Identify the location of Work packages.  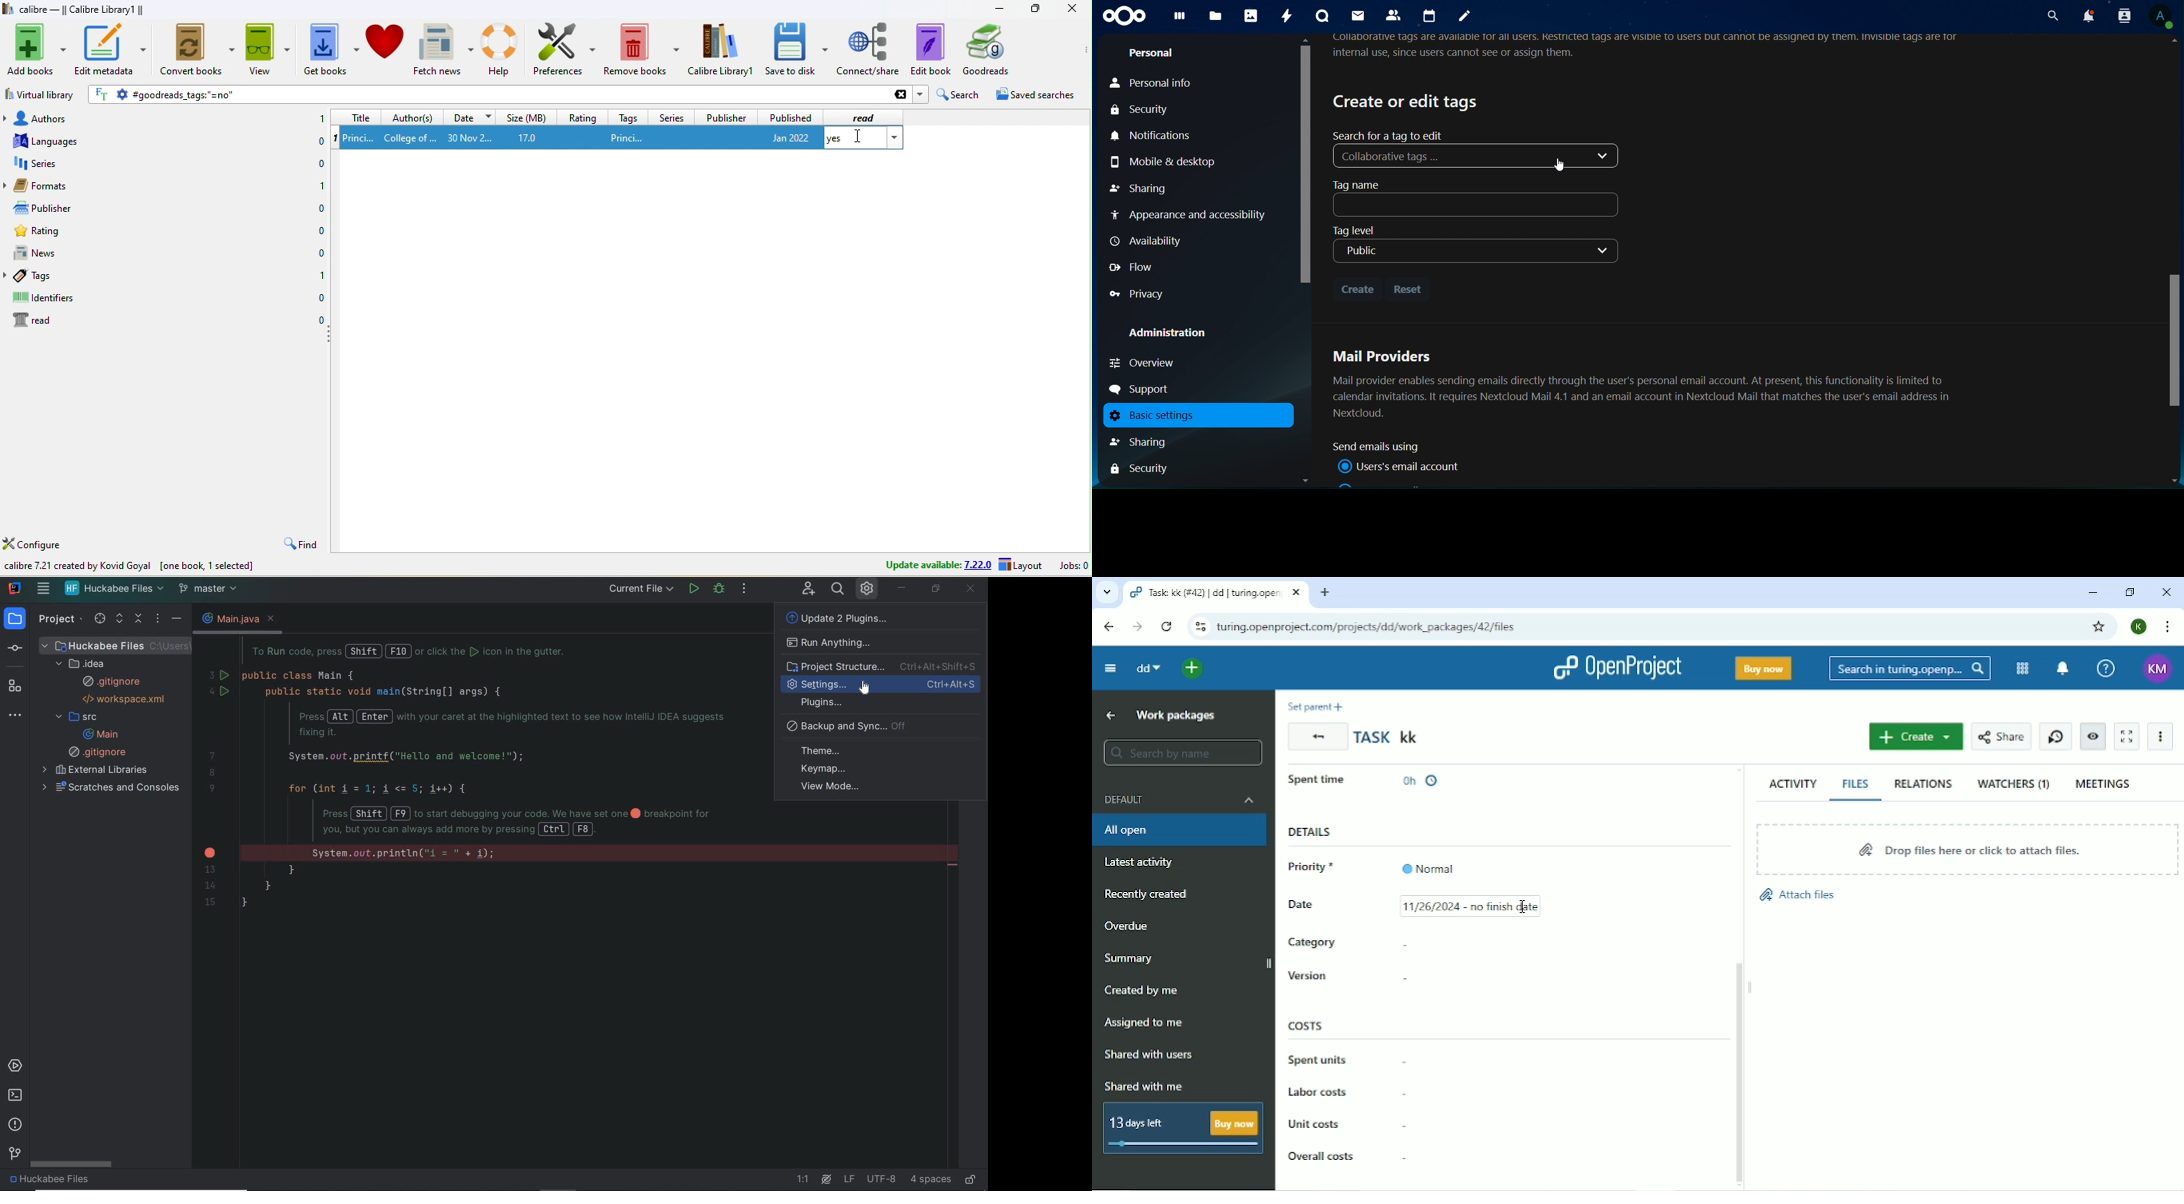
(1177, 716).